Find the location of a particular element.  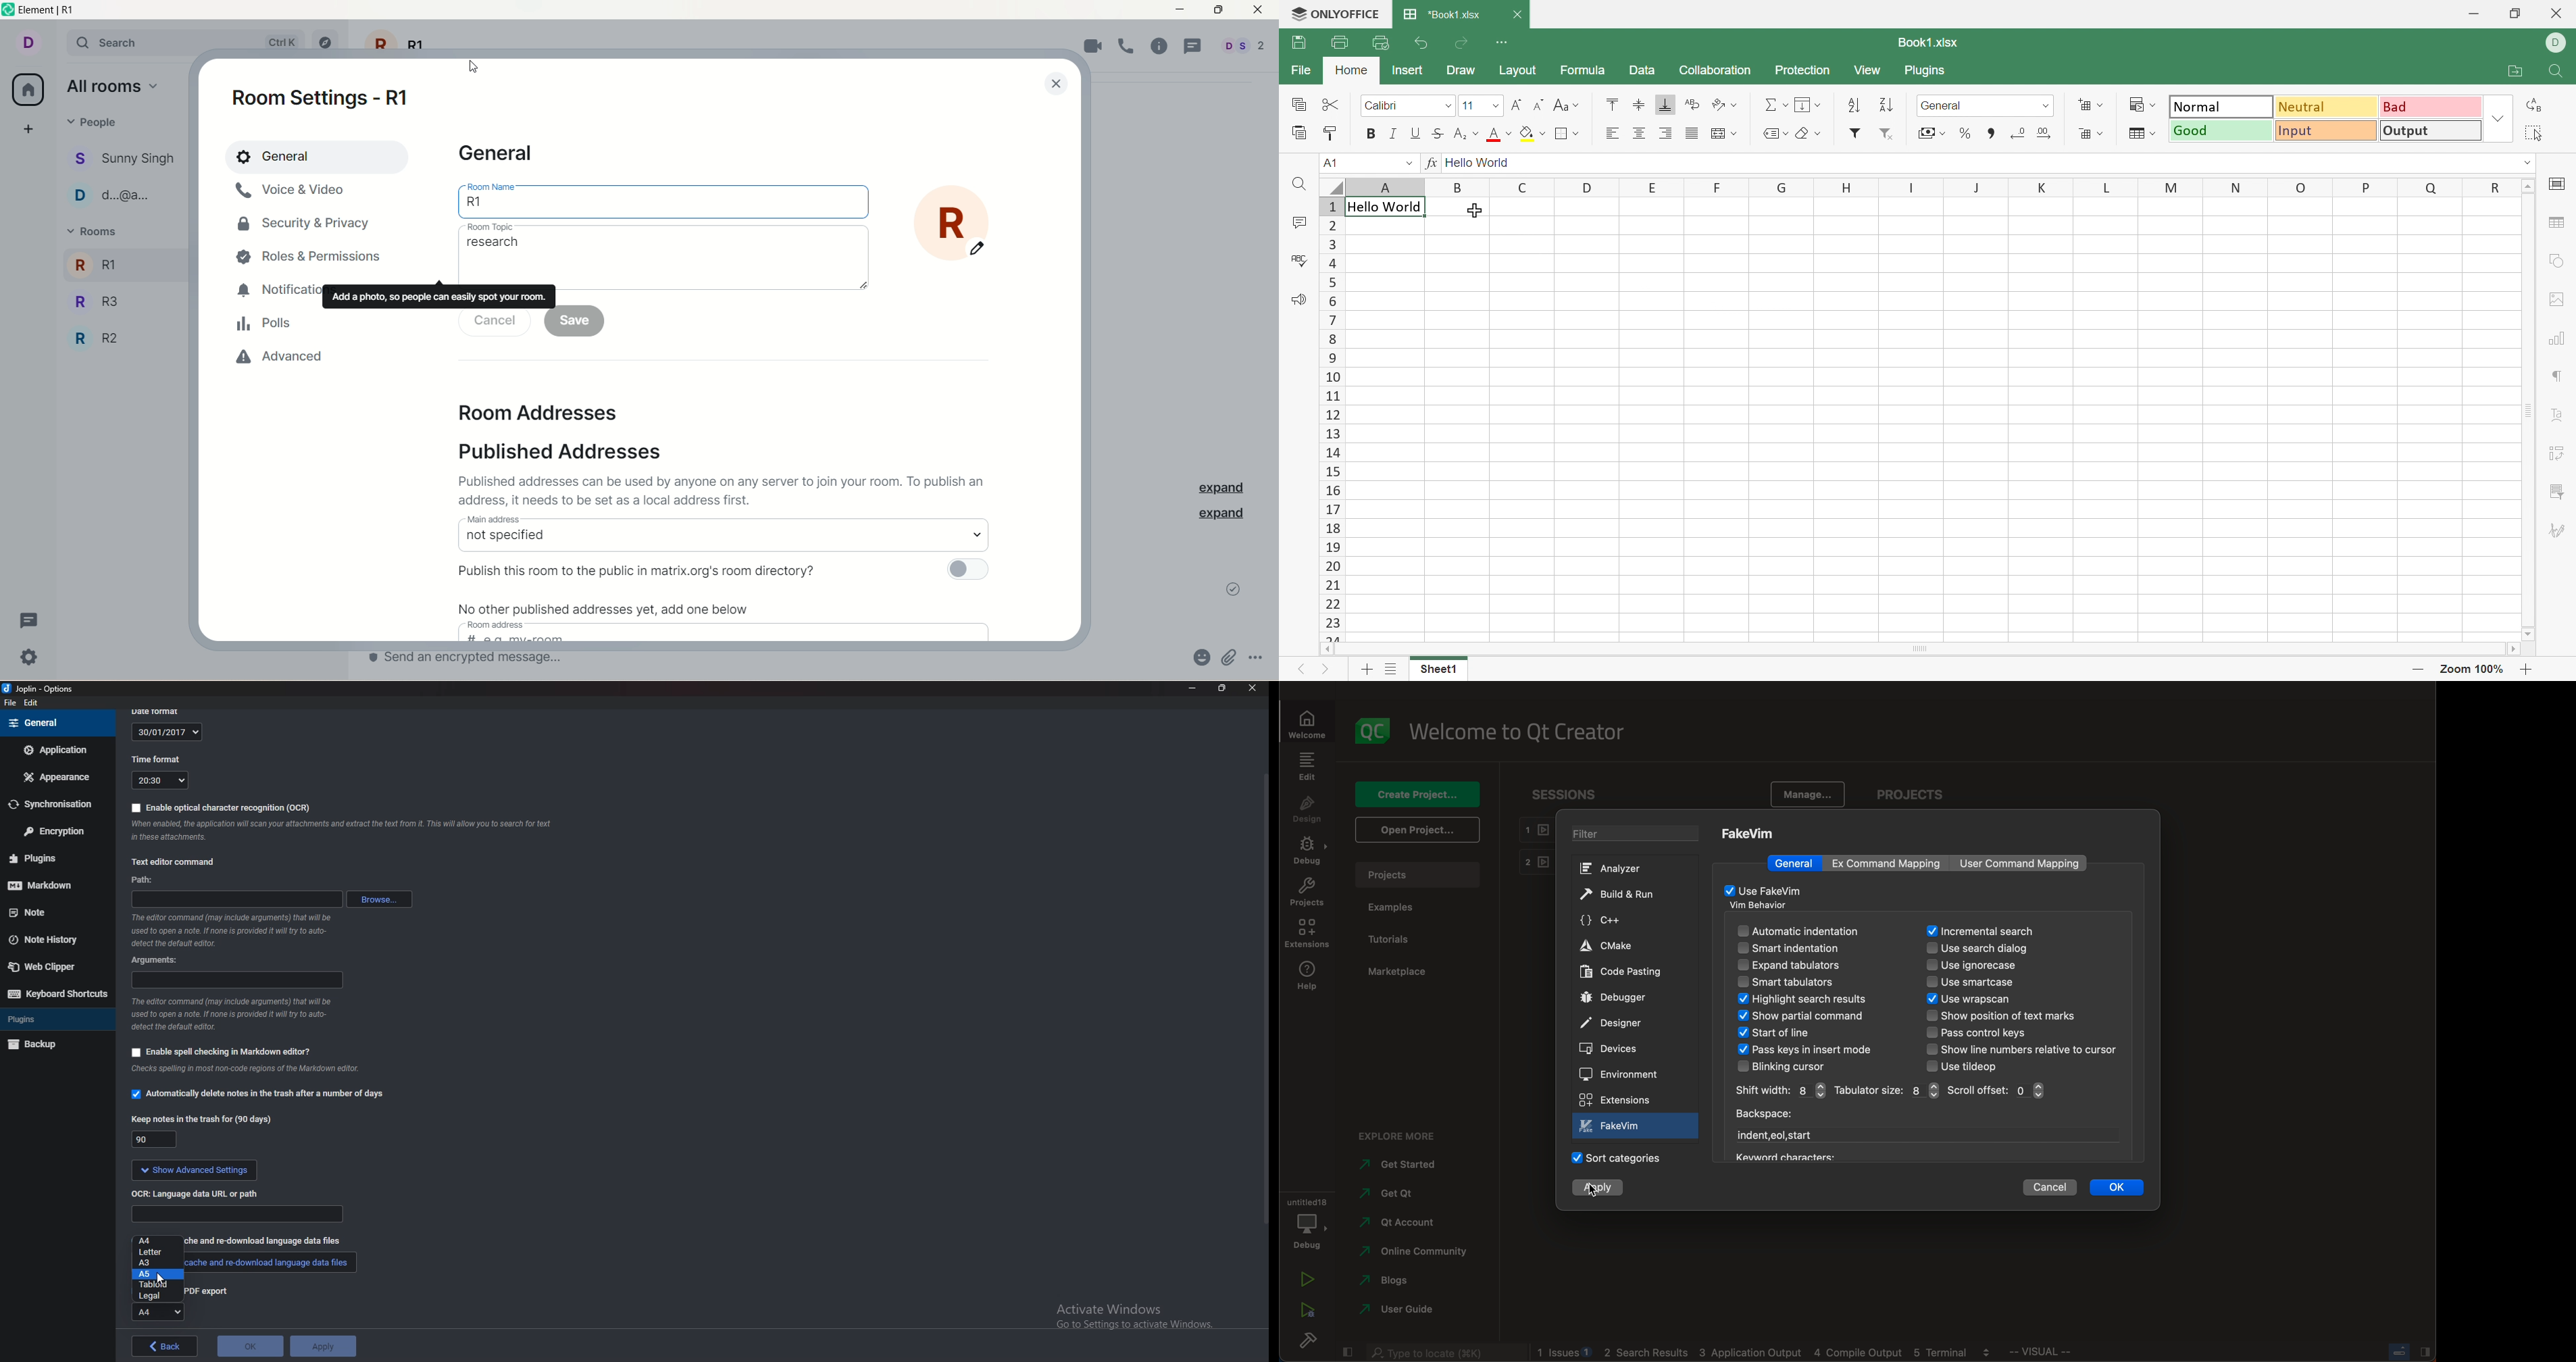

Input is located at coordinates (2327, 132).